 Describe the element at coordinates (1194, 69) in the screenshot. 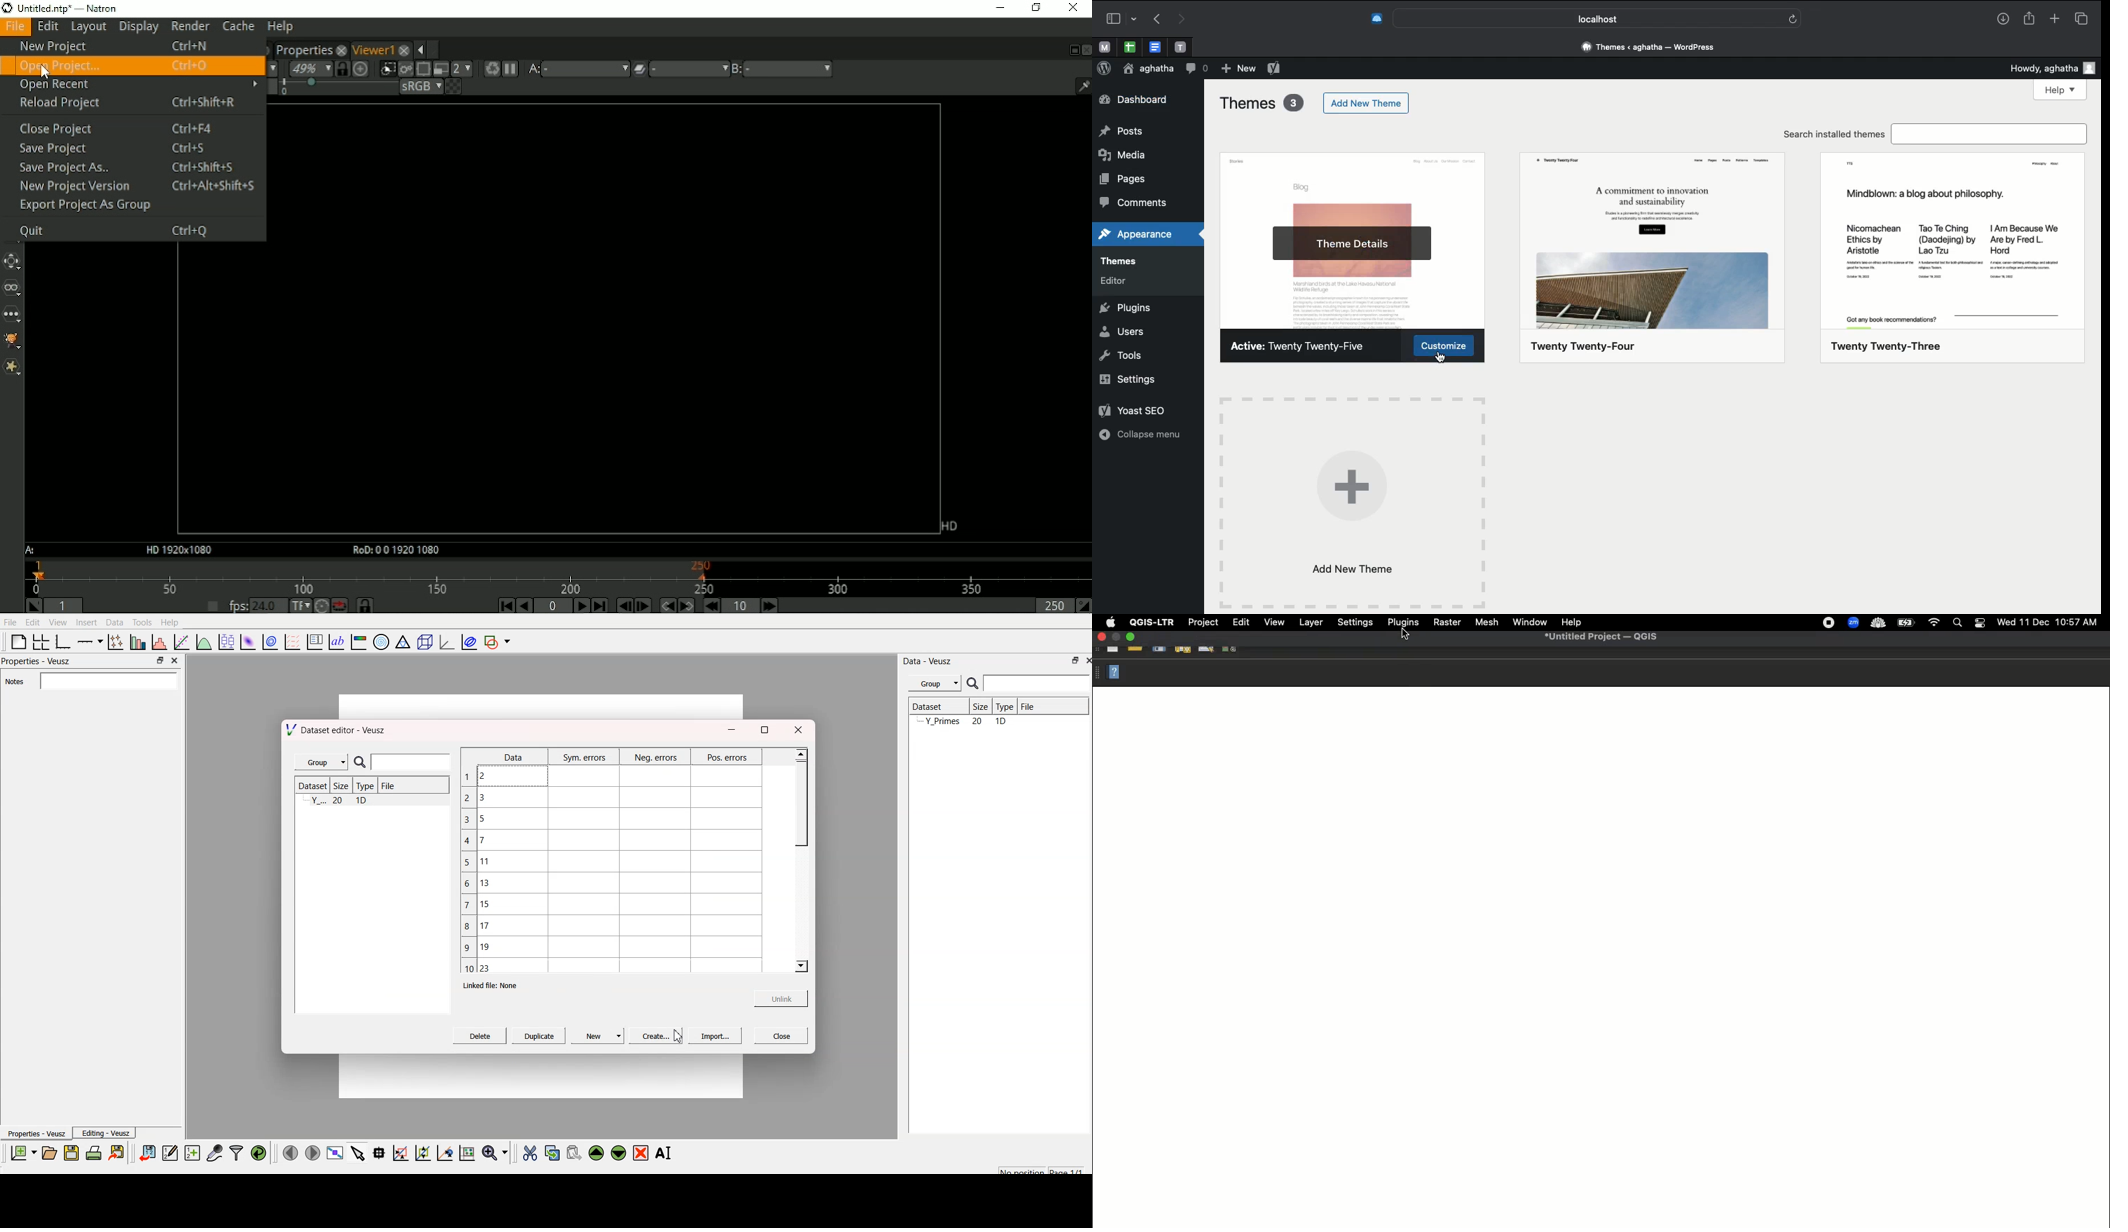

I see `Comment` at that location.